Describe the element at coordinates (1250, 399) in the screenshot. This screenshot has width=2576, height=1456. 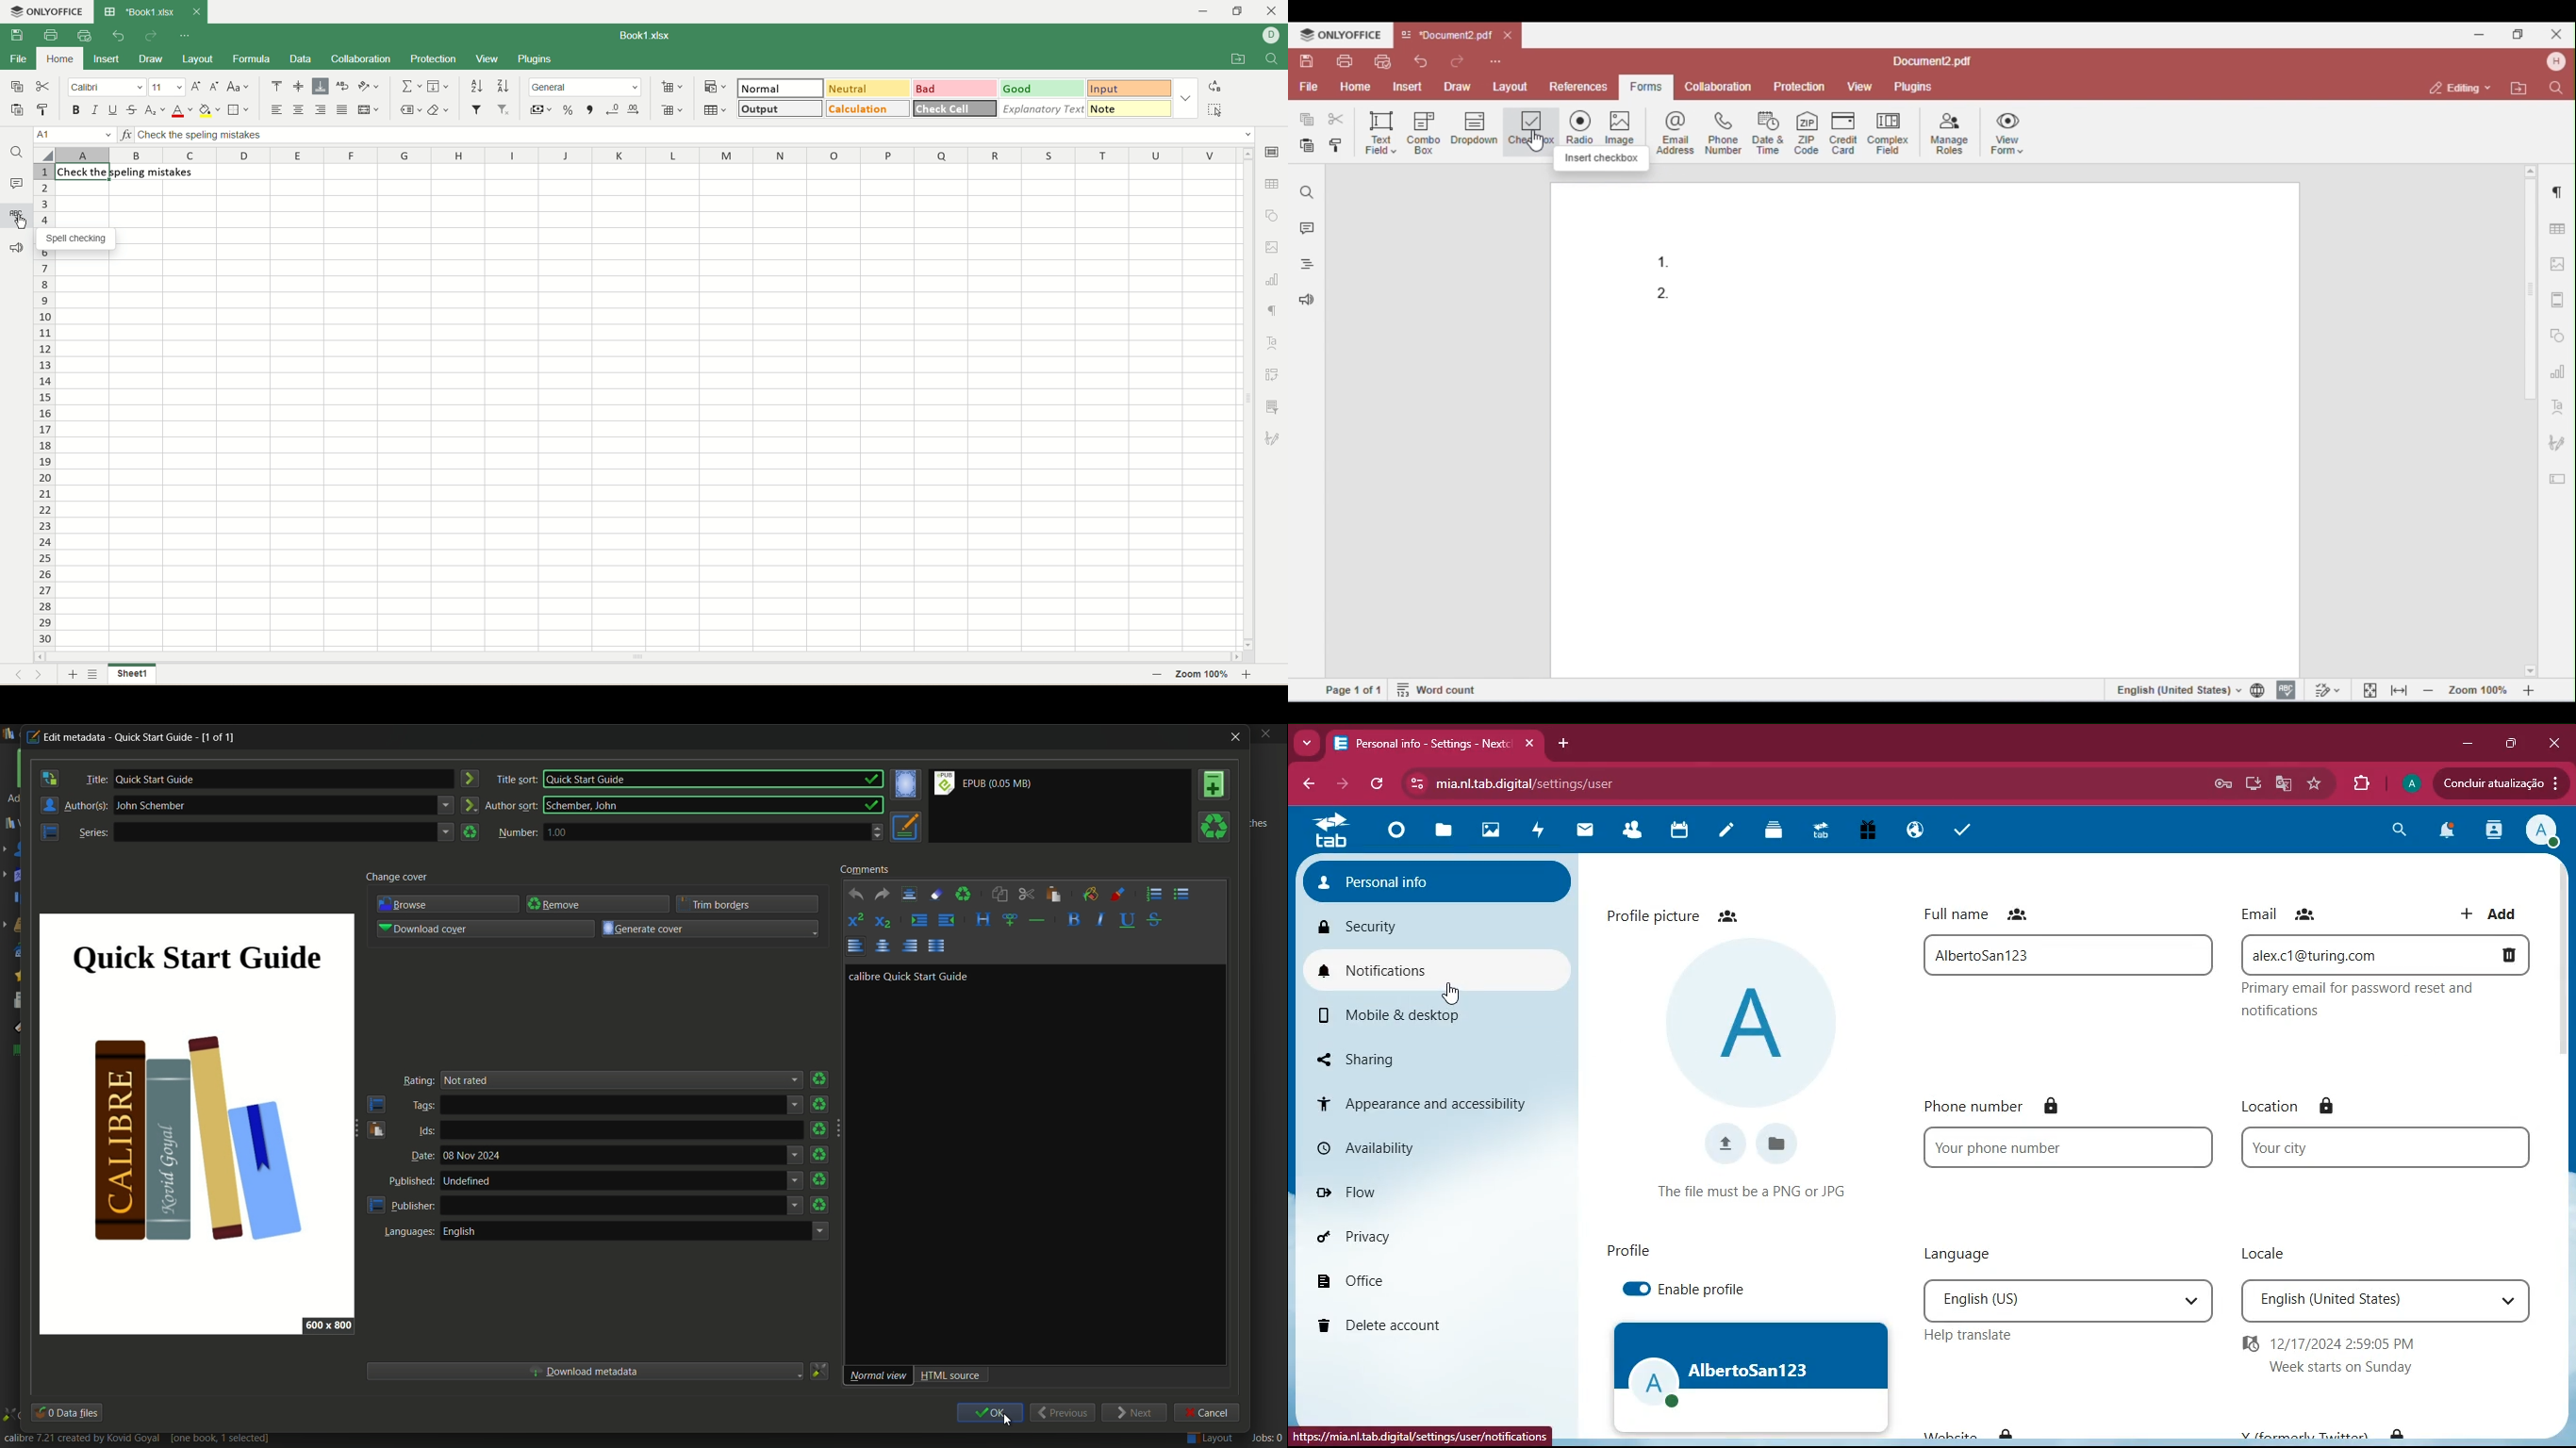
I see `vertical scroll bar` at that location.